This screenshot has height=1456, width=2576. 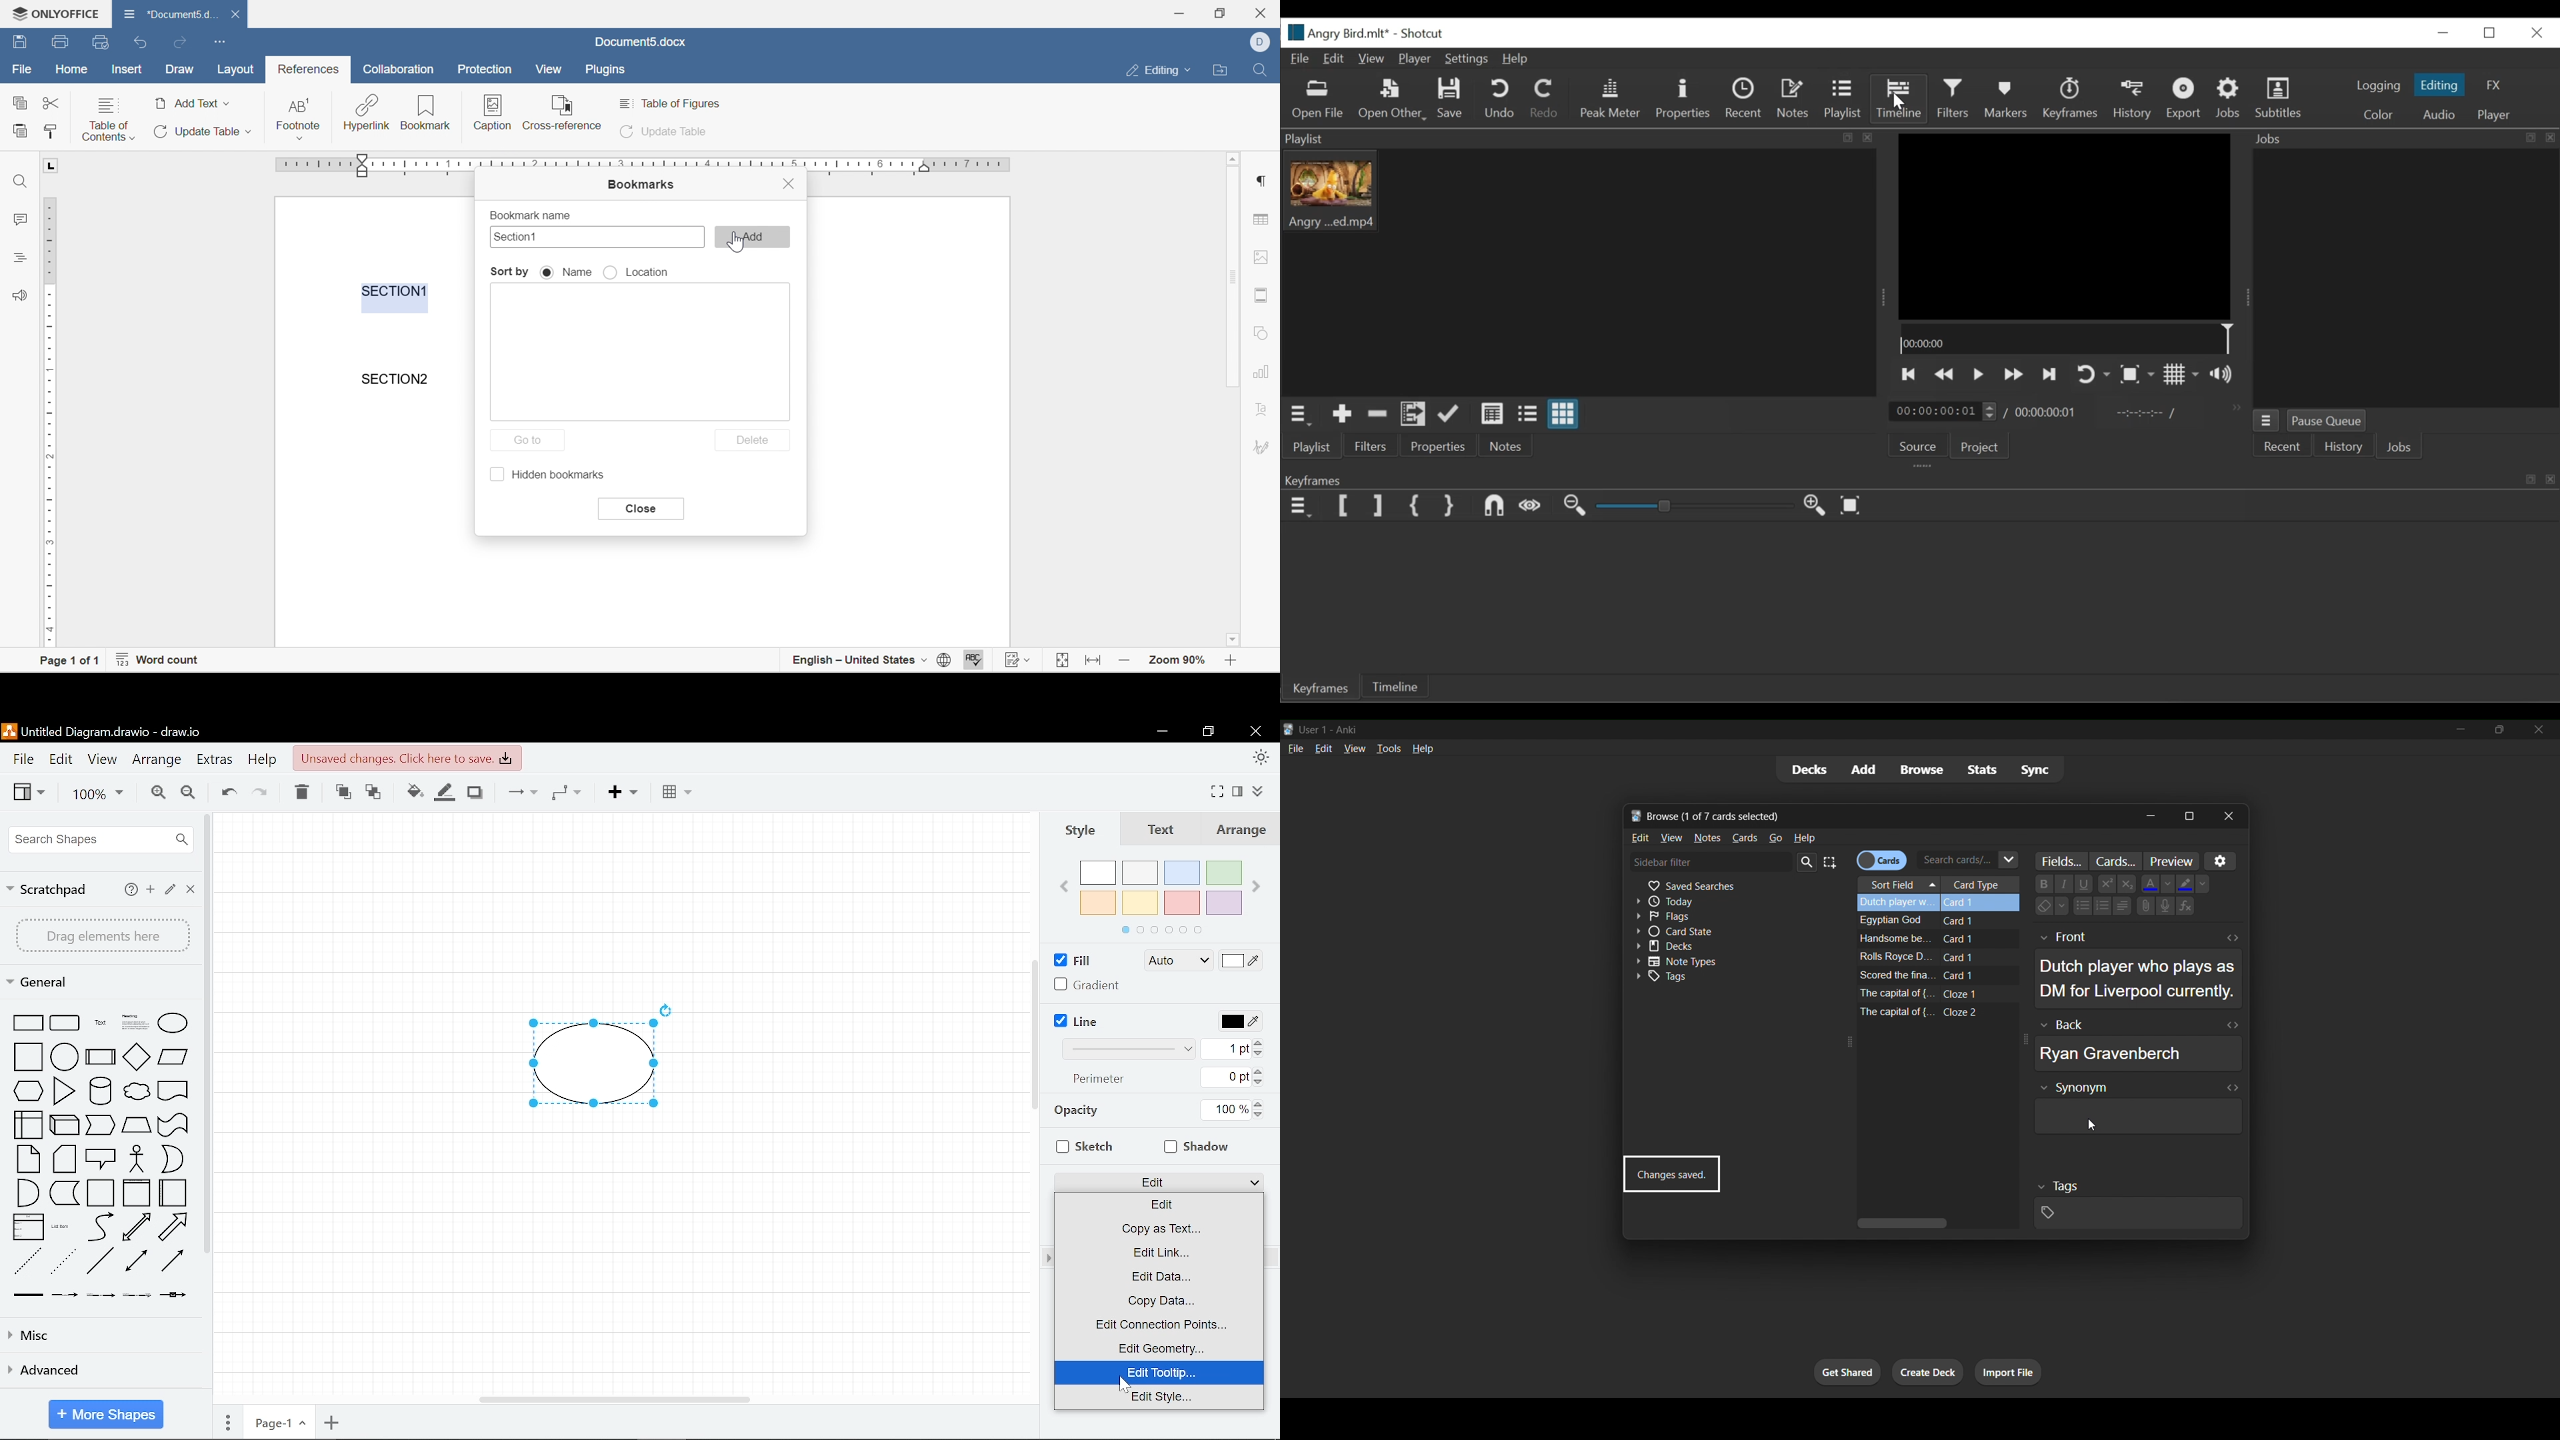 What do you see at coordinates (2535, 32) in the screenshot?
I see `Close` at bounding box center [2535, 32].